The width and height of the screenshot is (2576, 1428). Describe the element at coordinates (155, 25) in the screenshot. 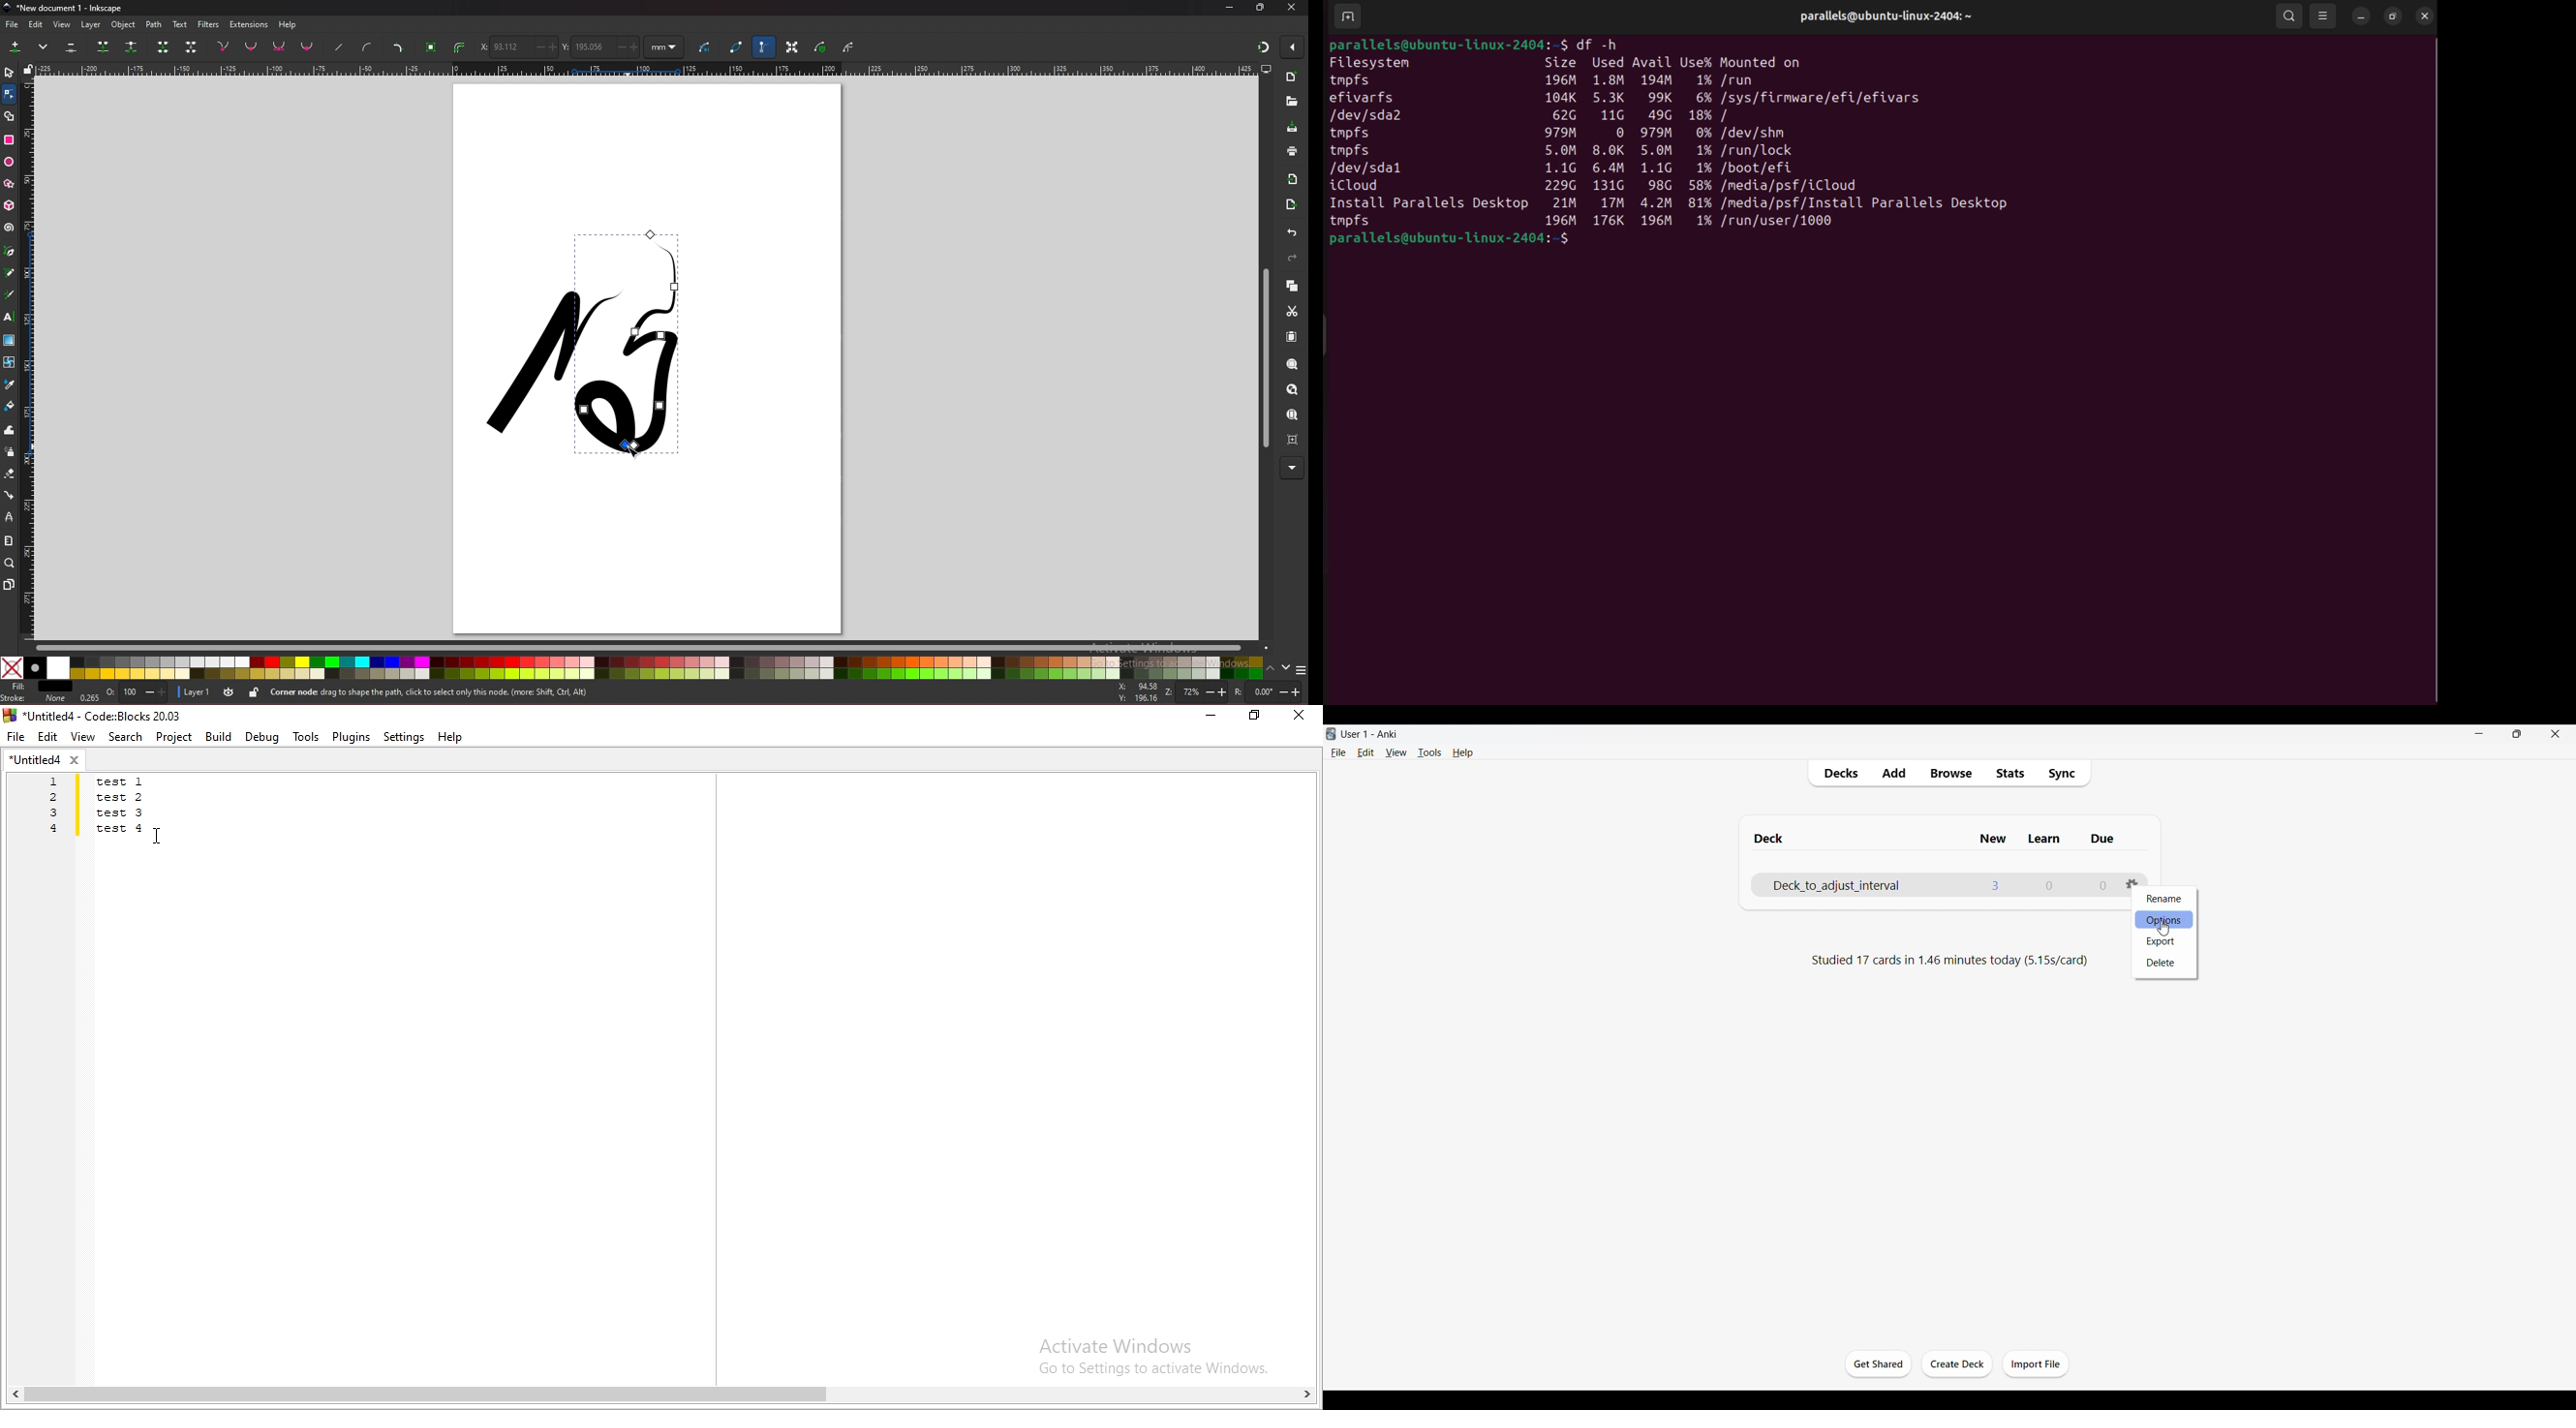

I see `path` at that location.